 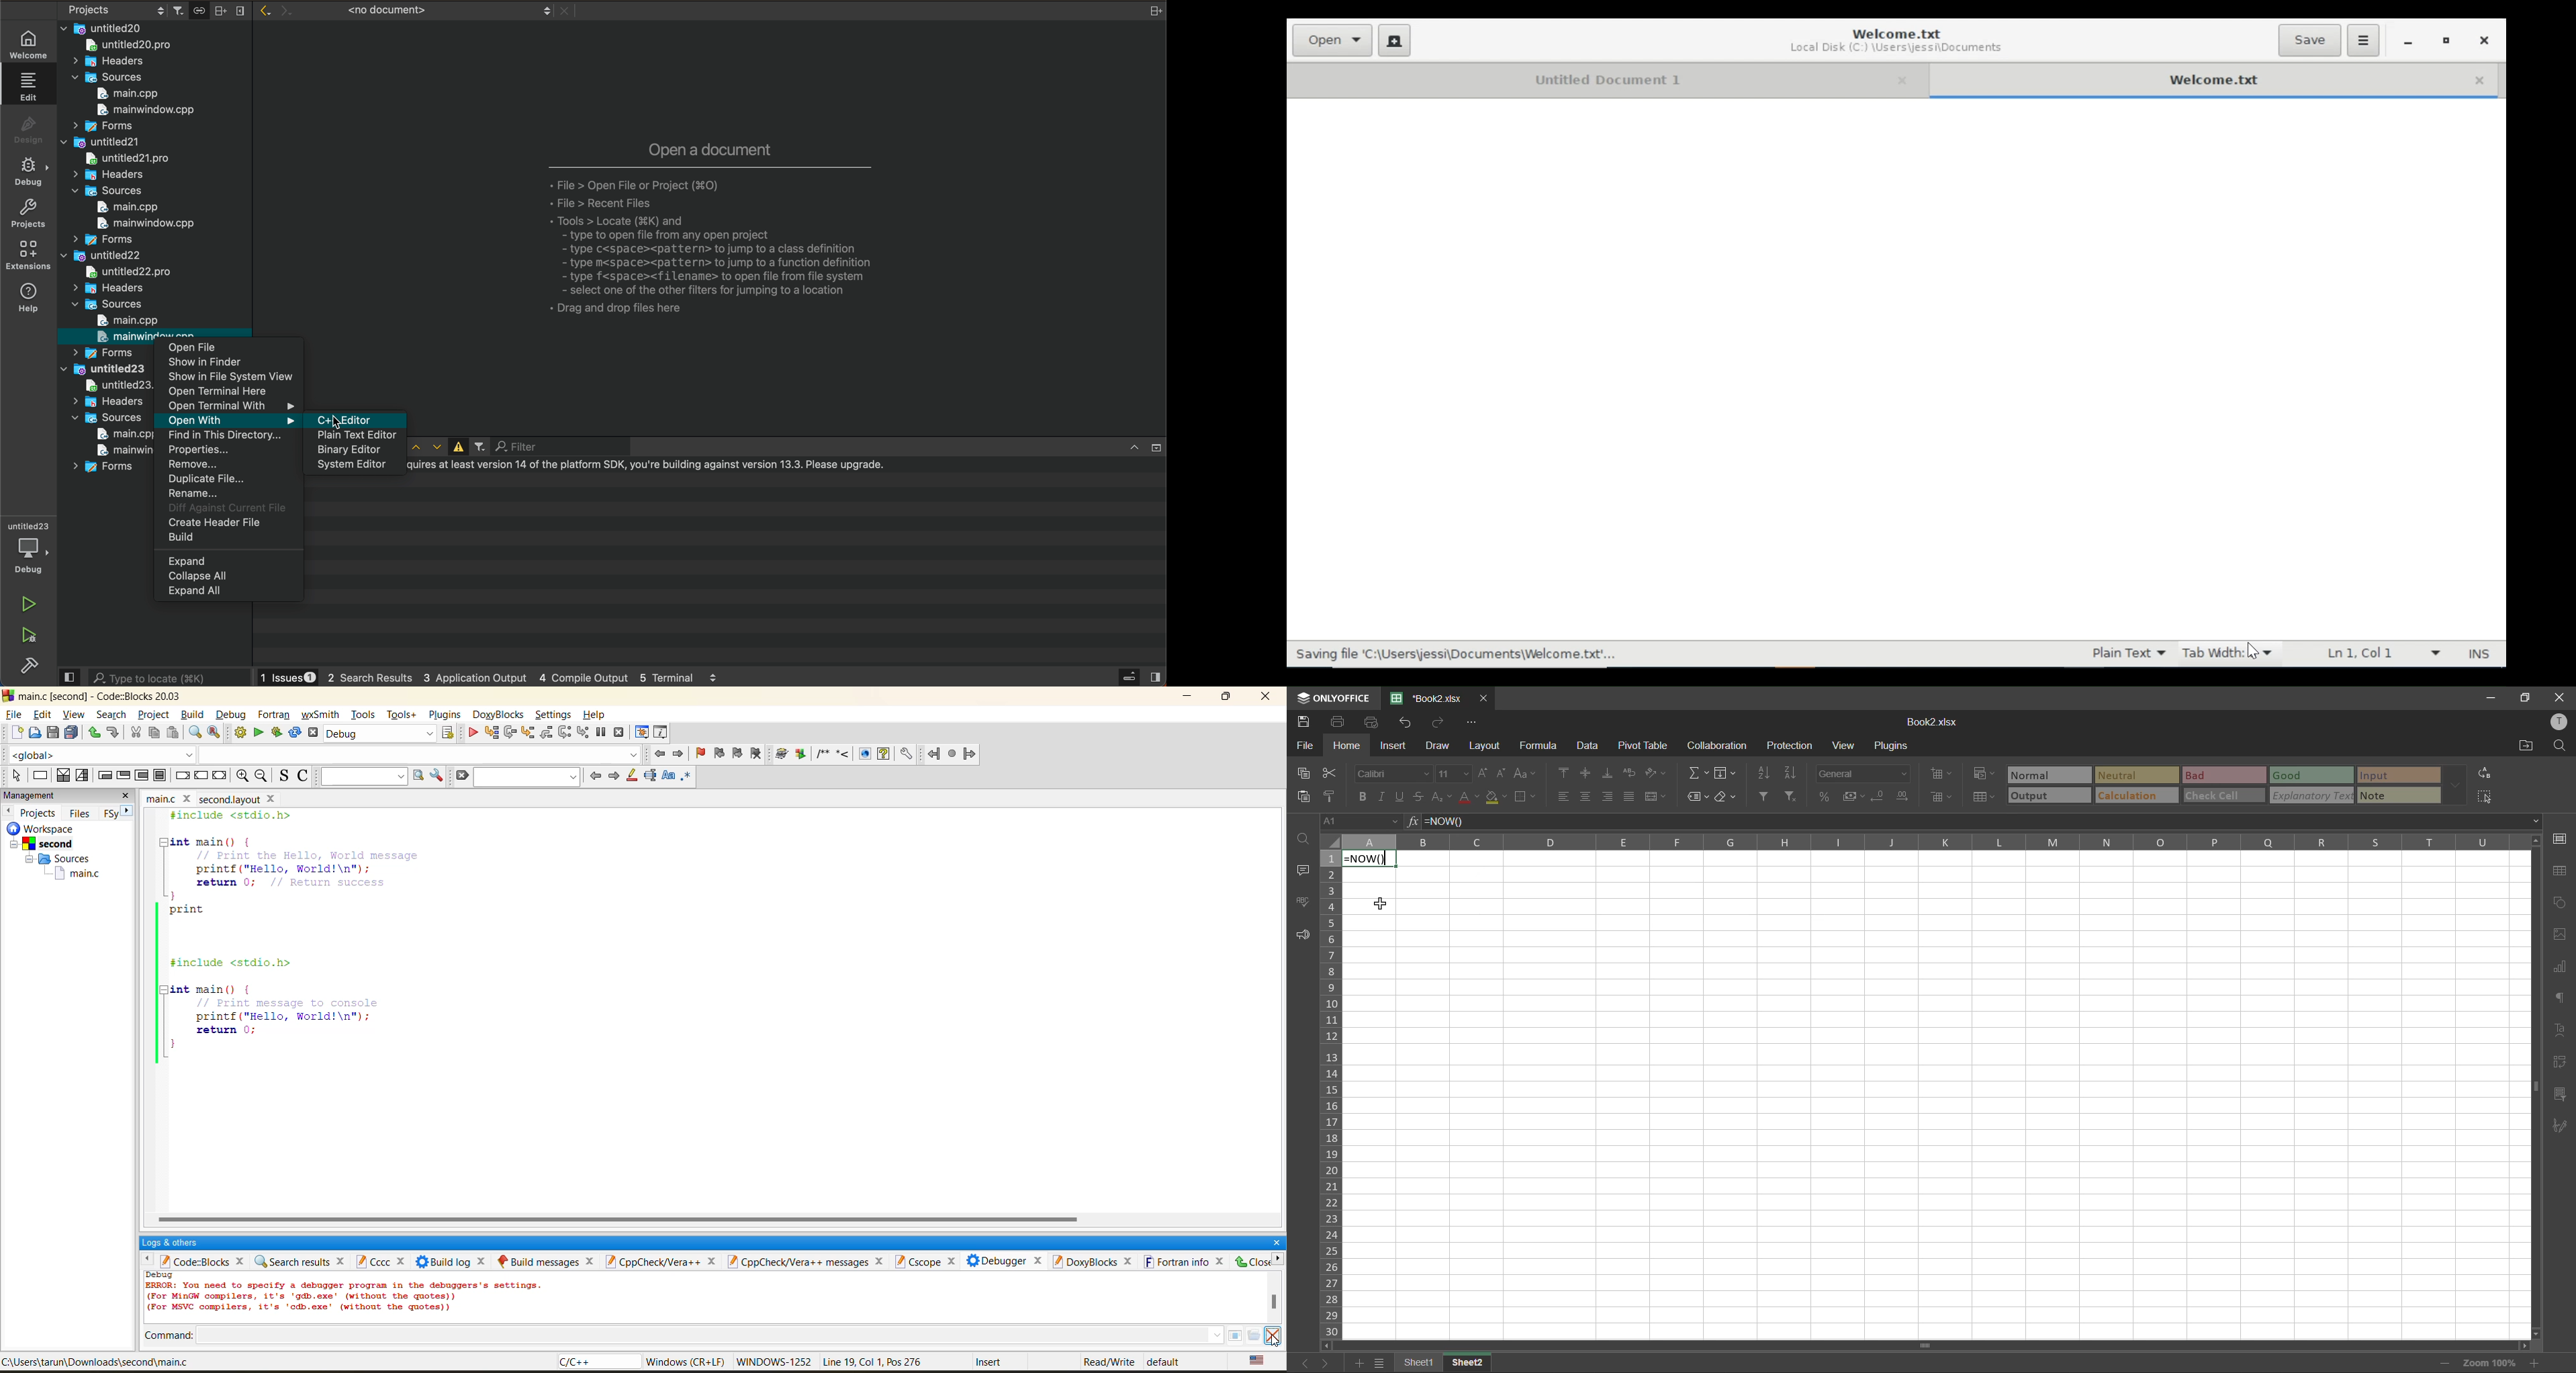 What do you see at coordinates (1698, 797) in the screenshot?
I see `named ranges` at bounding box center [1698, 797].